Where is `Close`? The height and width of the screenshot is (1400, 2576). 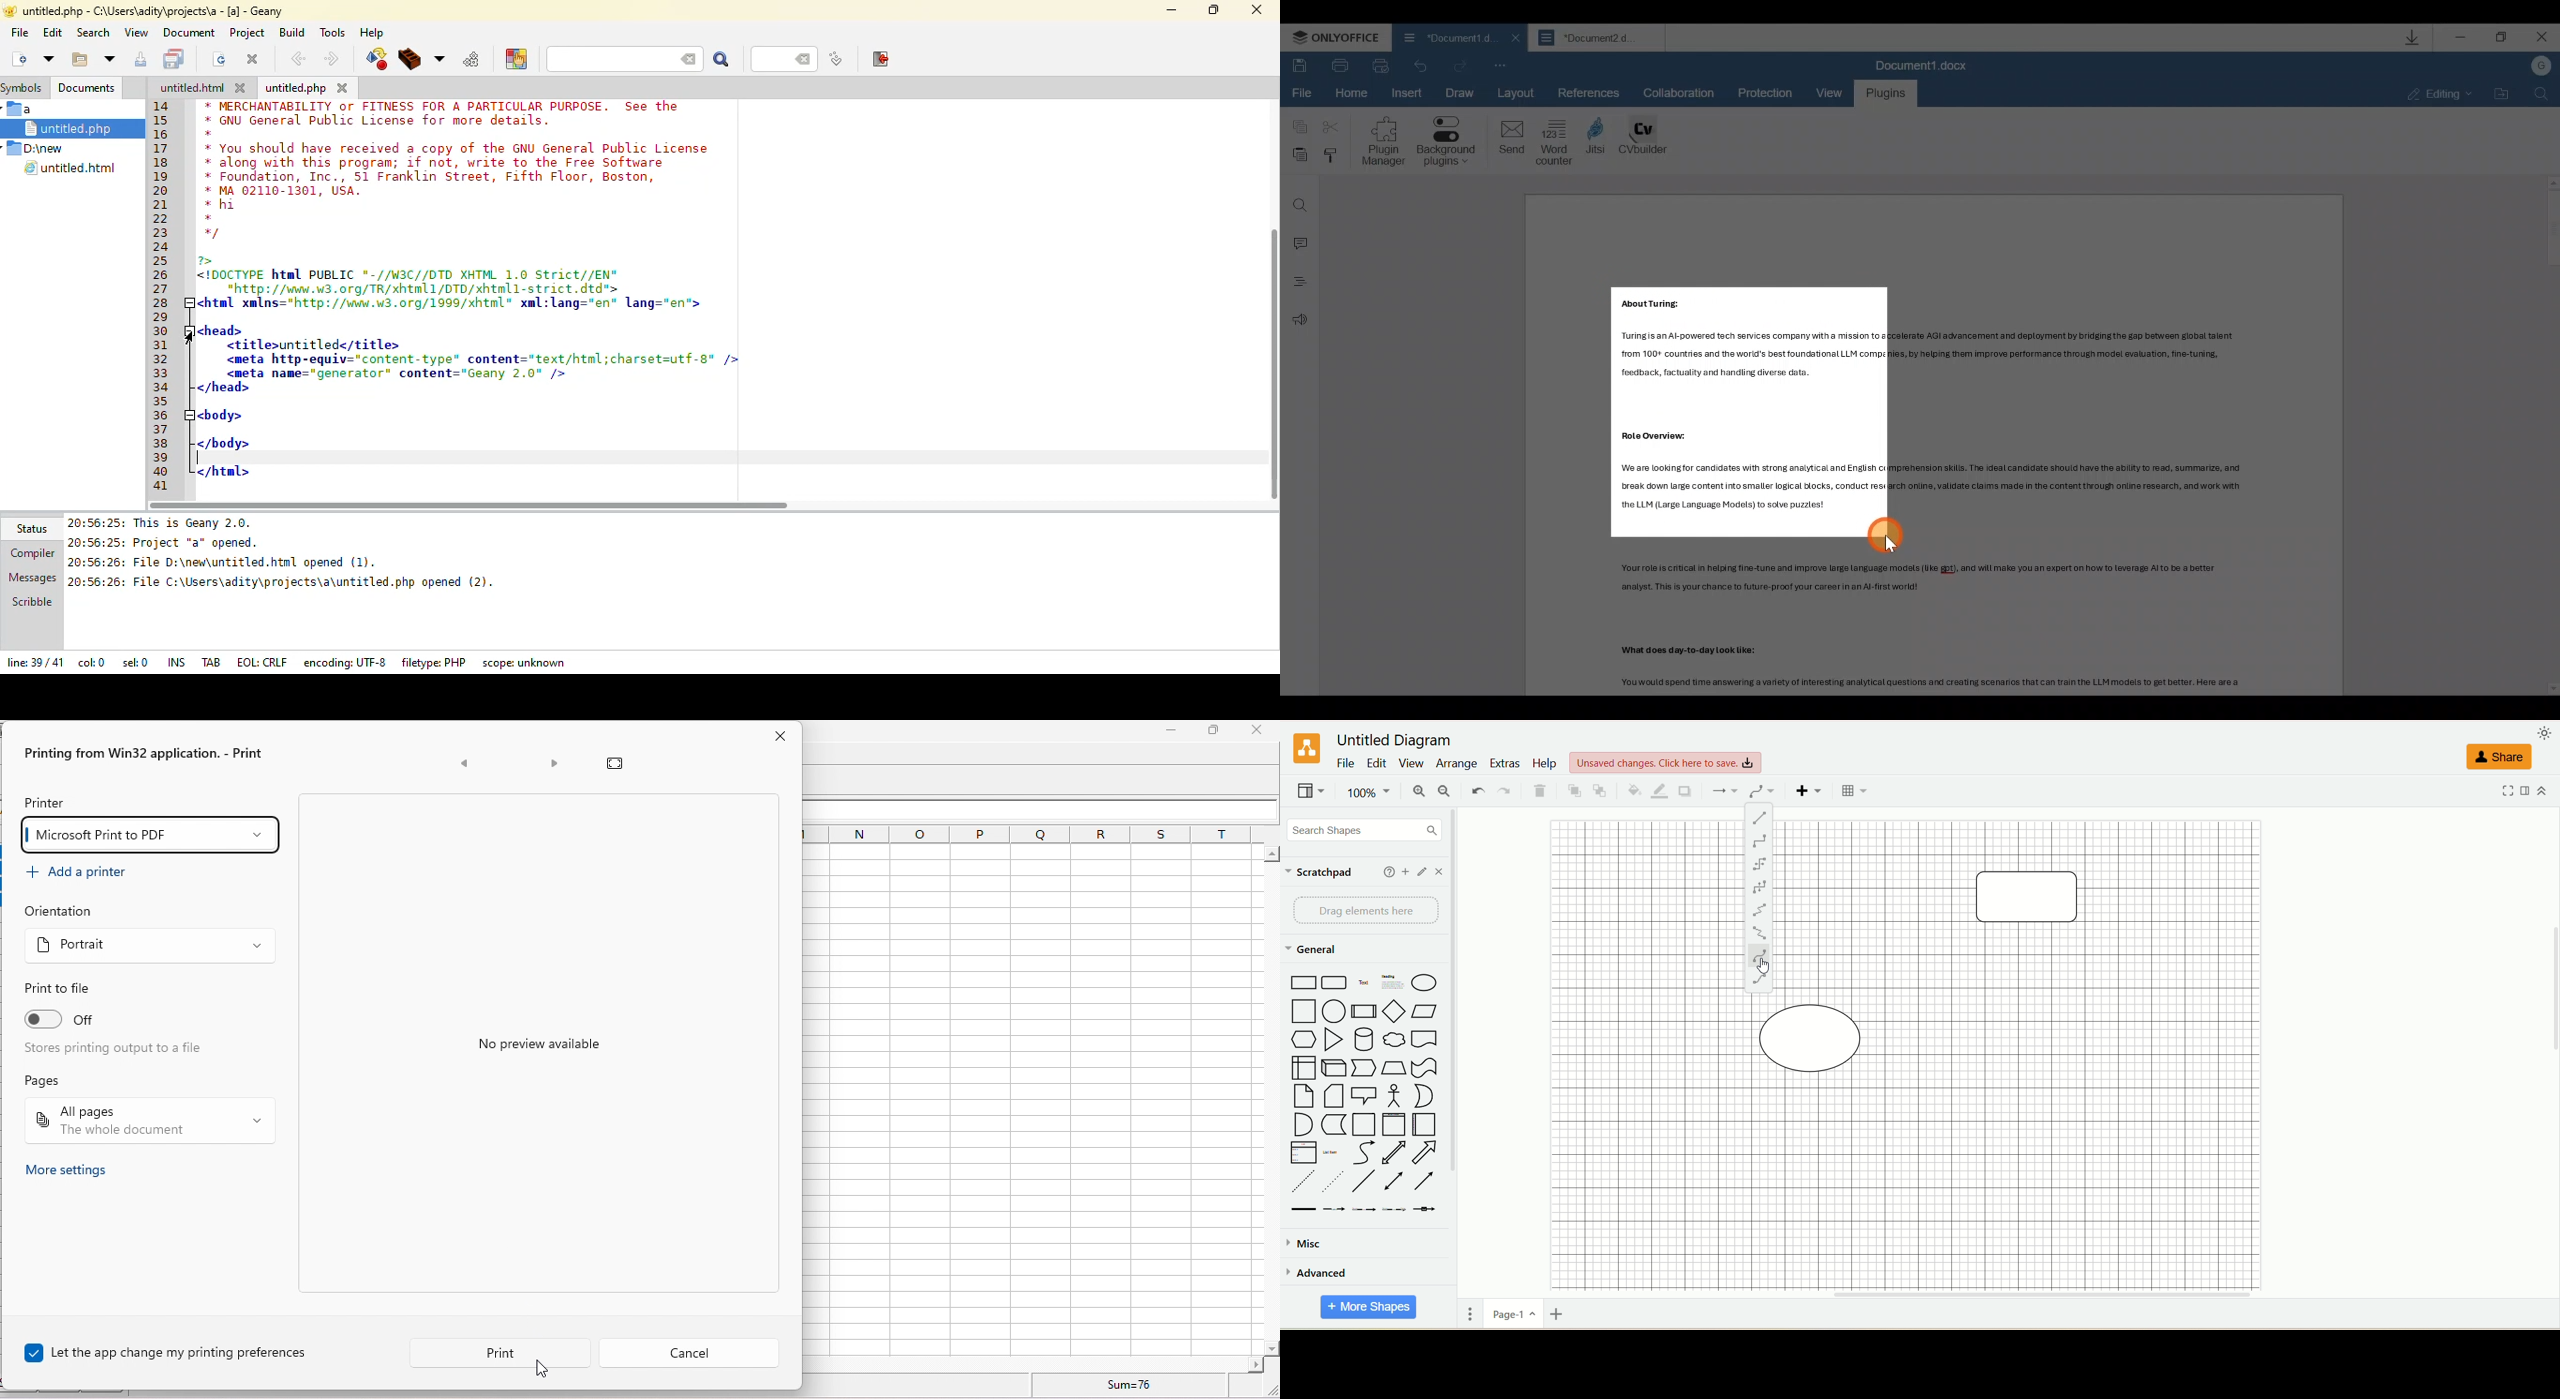
Close is located at coordinates (2542, 40).